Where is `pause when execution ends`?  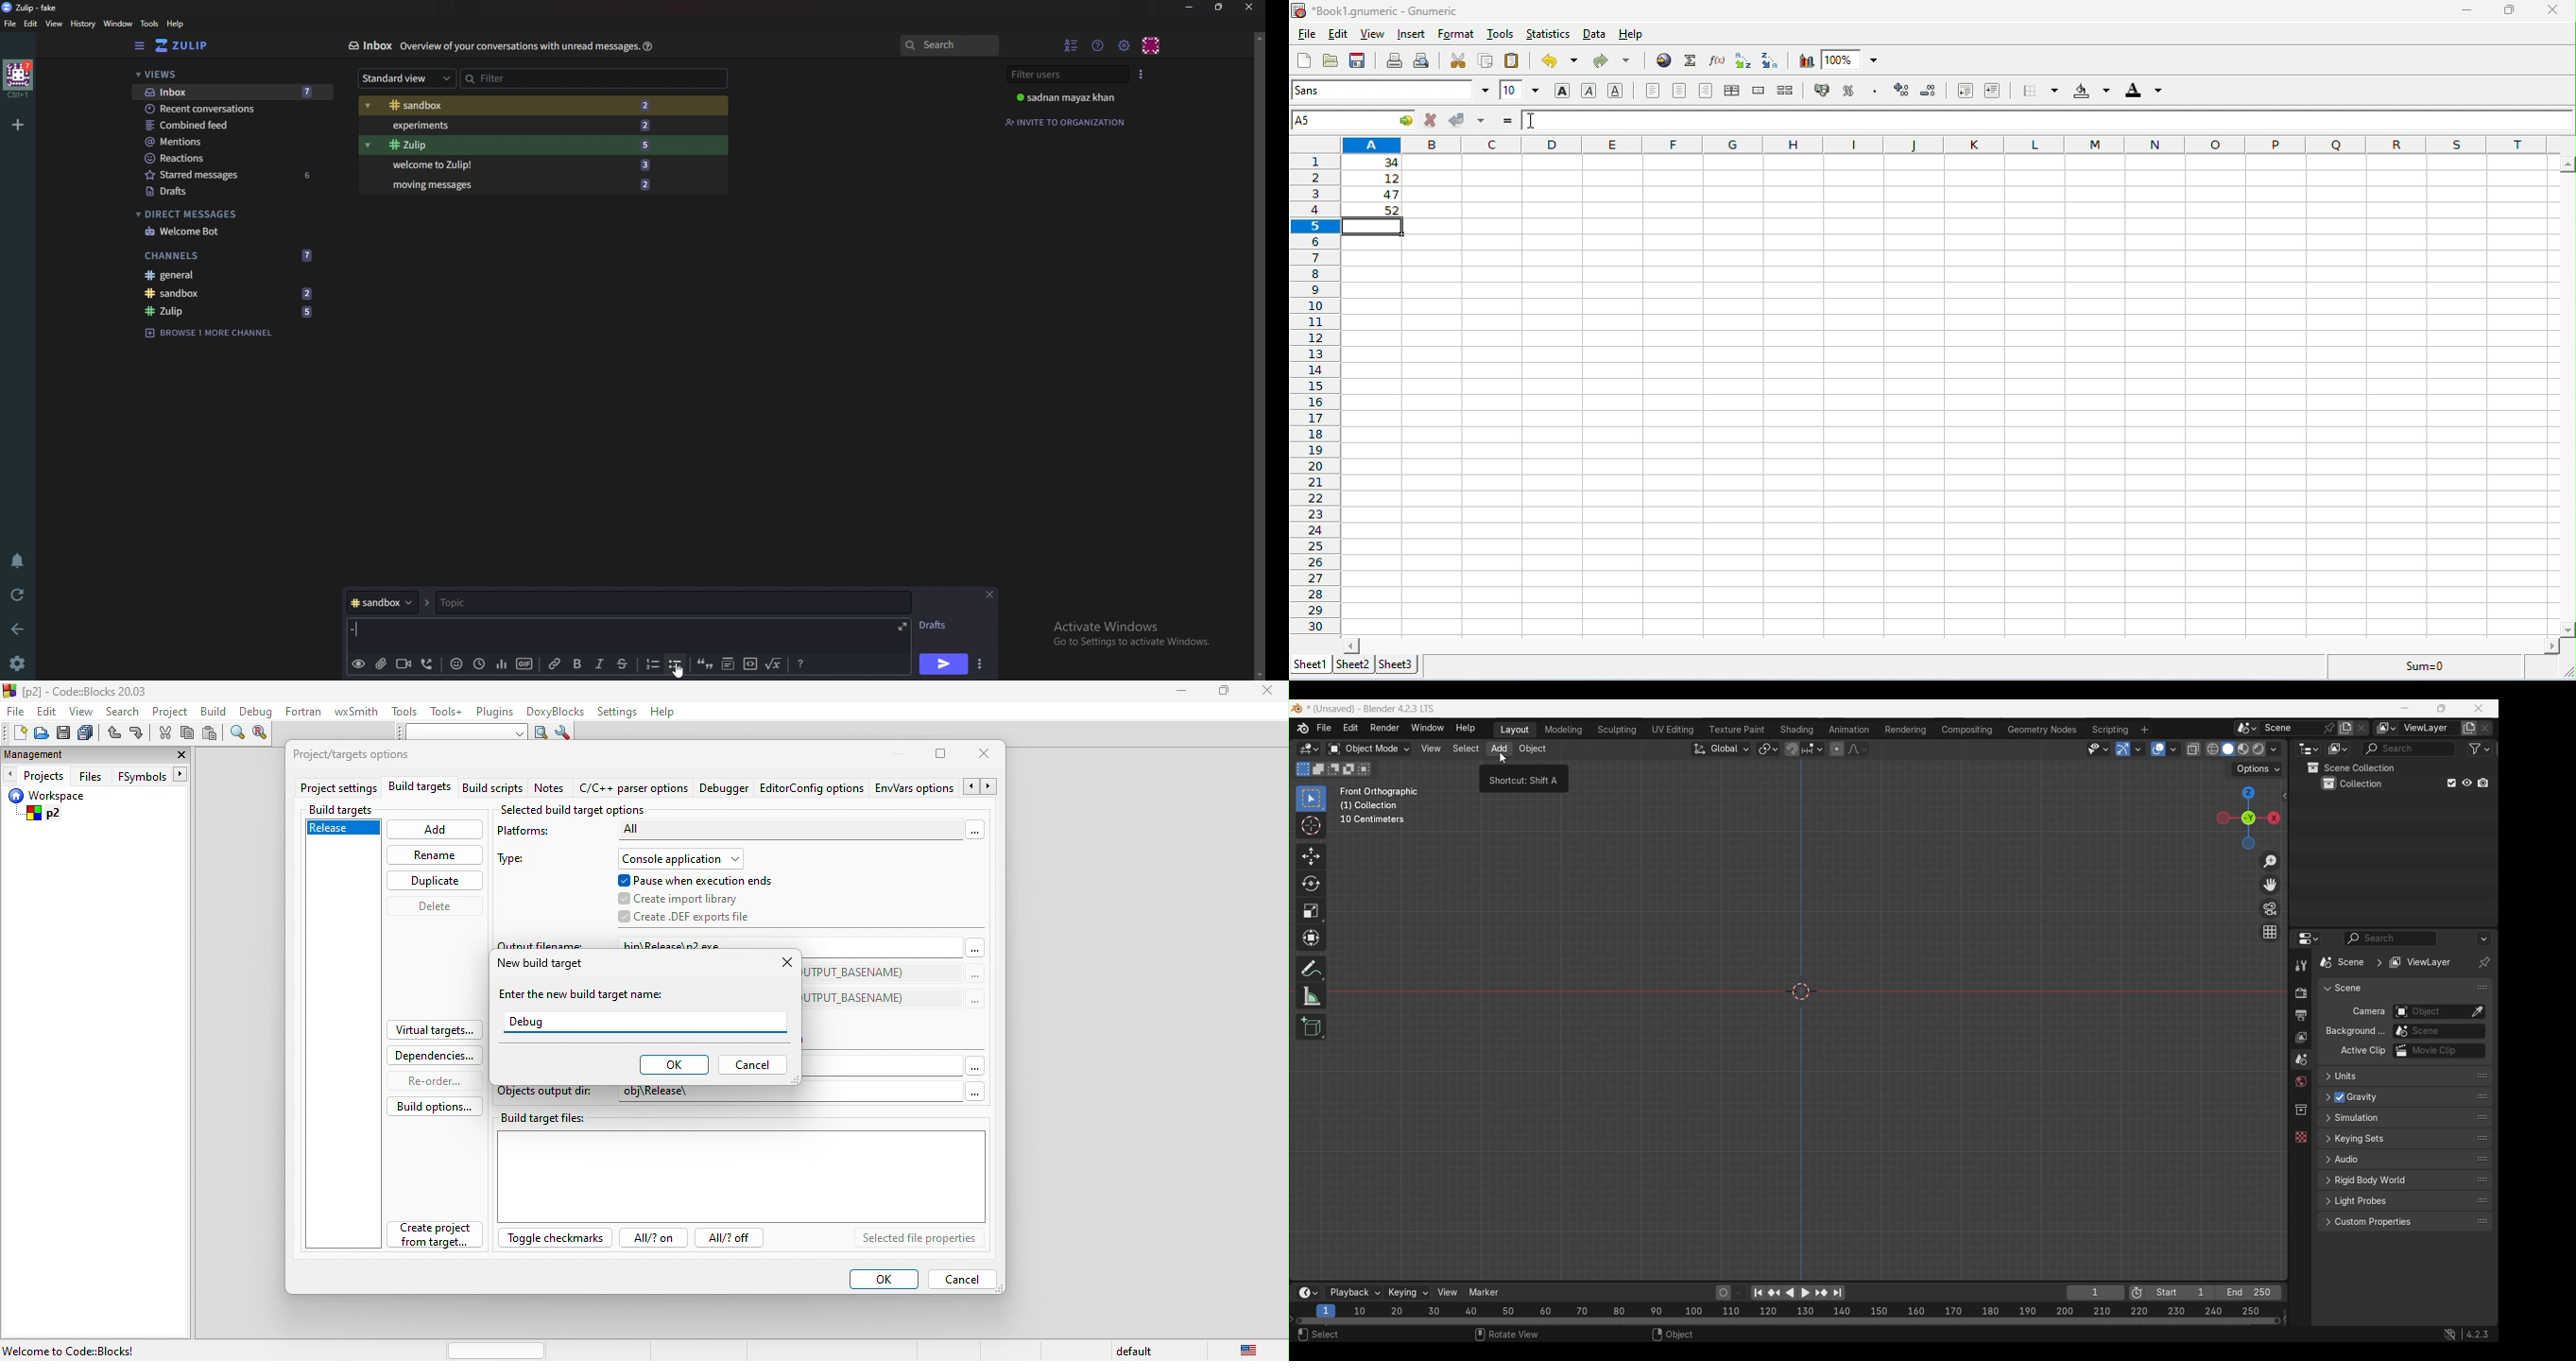
pause when execution ends is located at coordinates (696, 880).